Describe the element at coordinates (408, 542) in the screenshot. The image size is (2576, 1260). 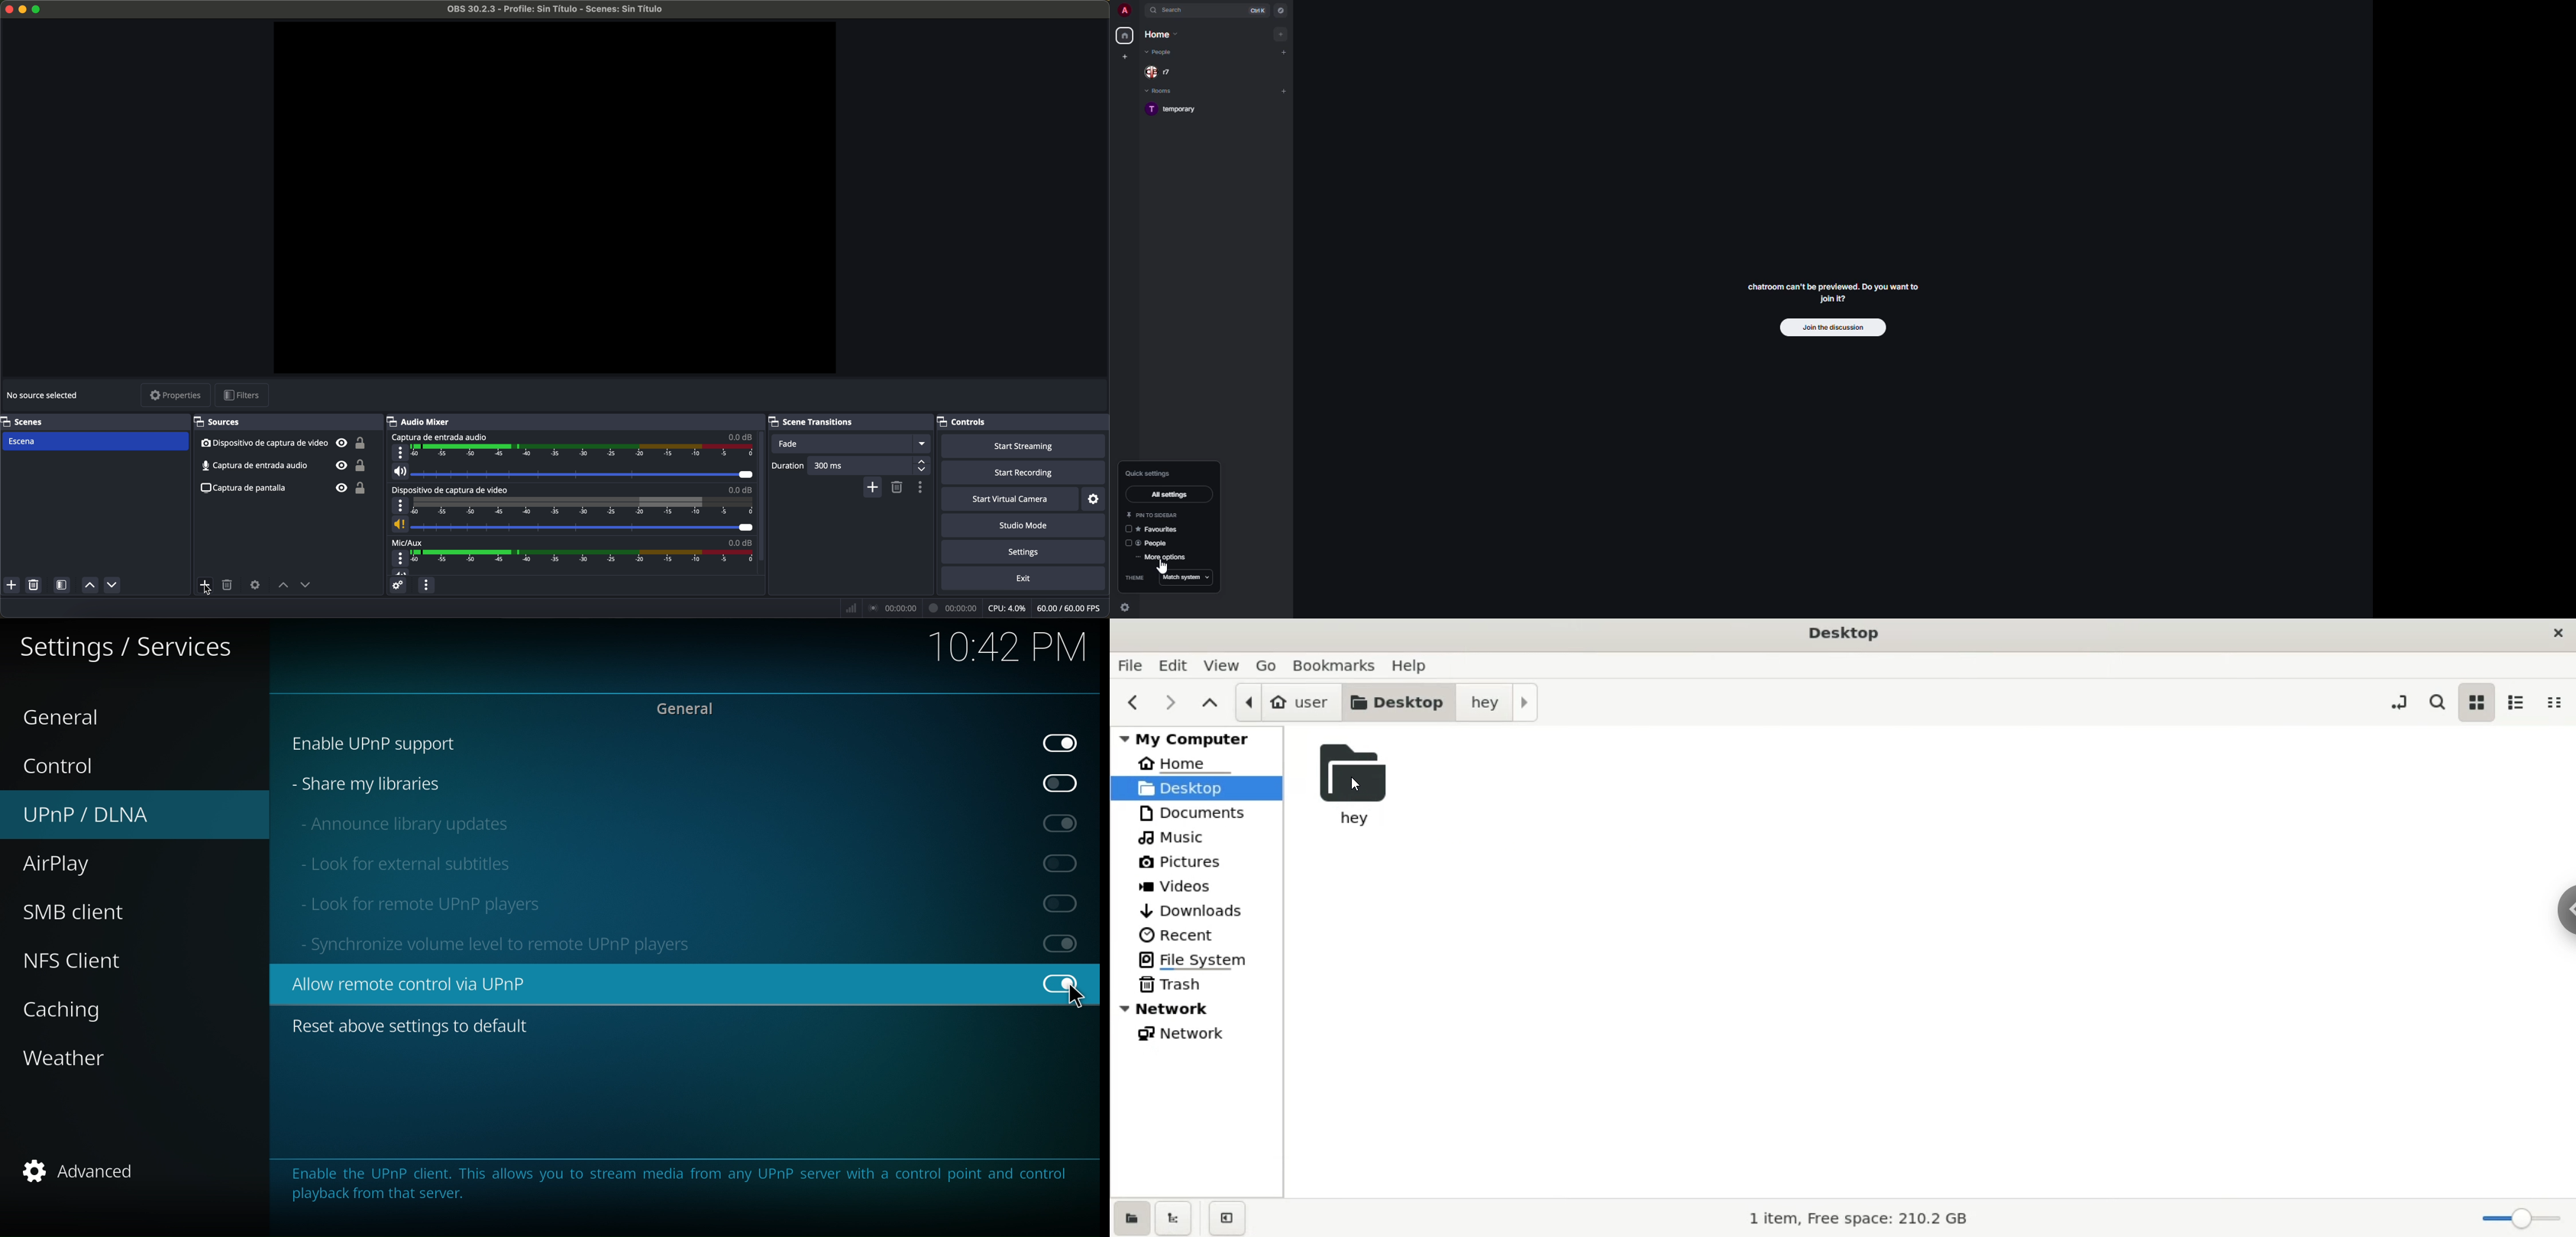
I see `mic/aux` at that location.